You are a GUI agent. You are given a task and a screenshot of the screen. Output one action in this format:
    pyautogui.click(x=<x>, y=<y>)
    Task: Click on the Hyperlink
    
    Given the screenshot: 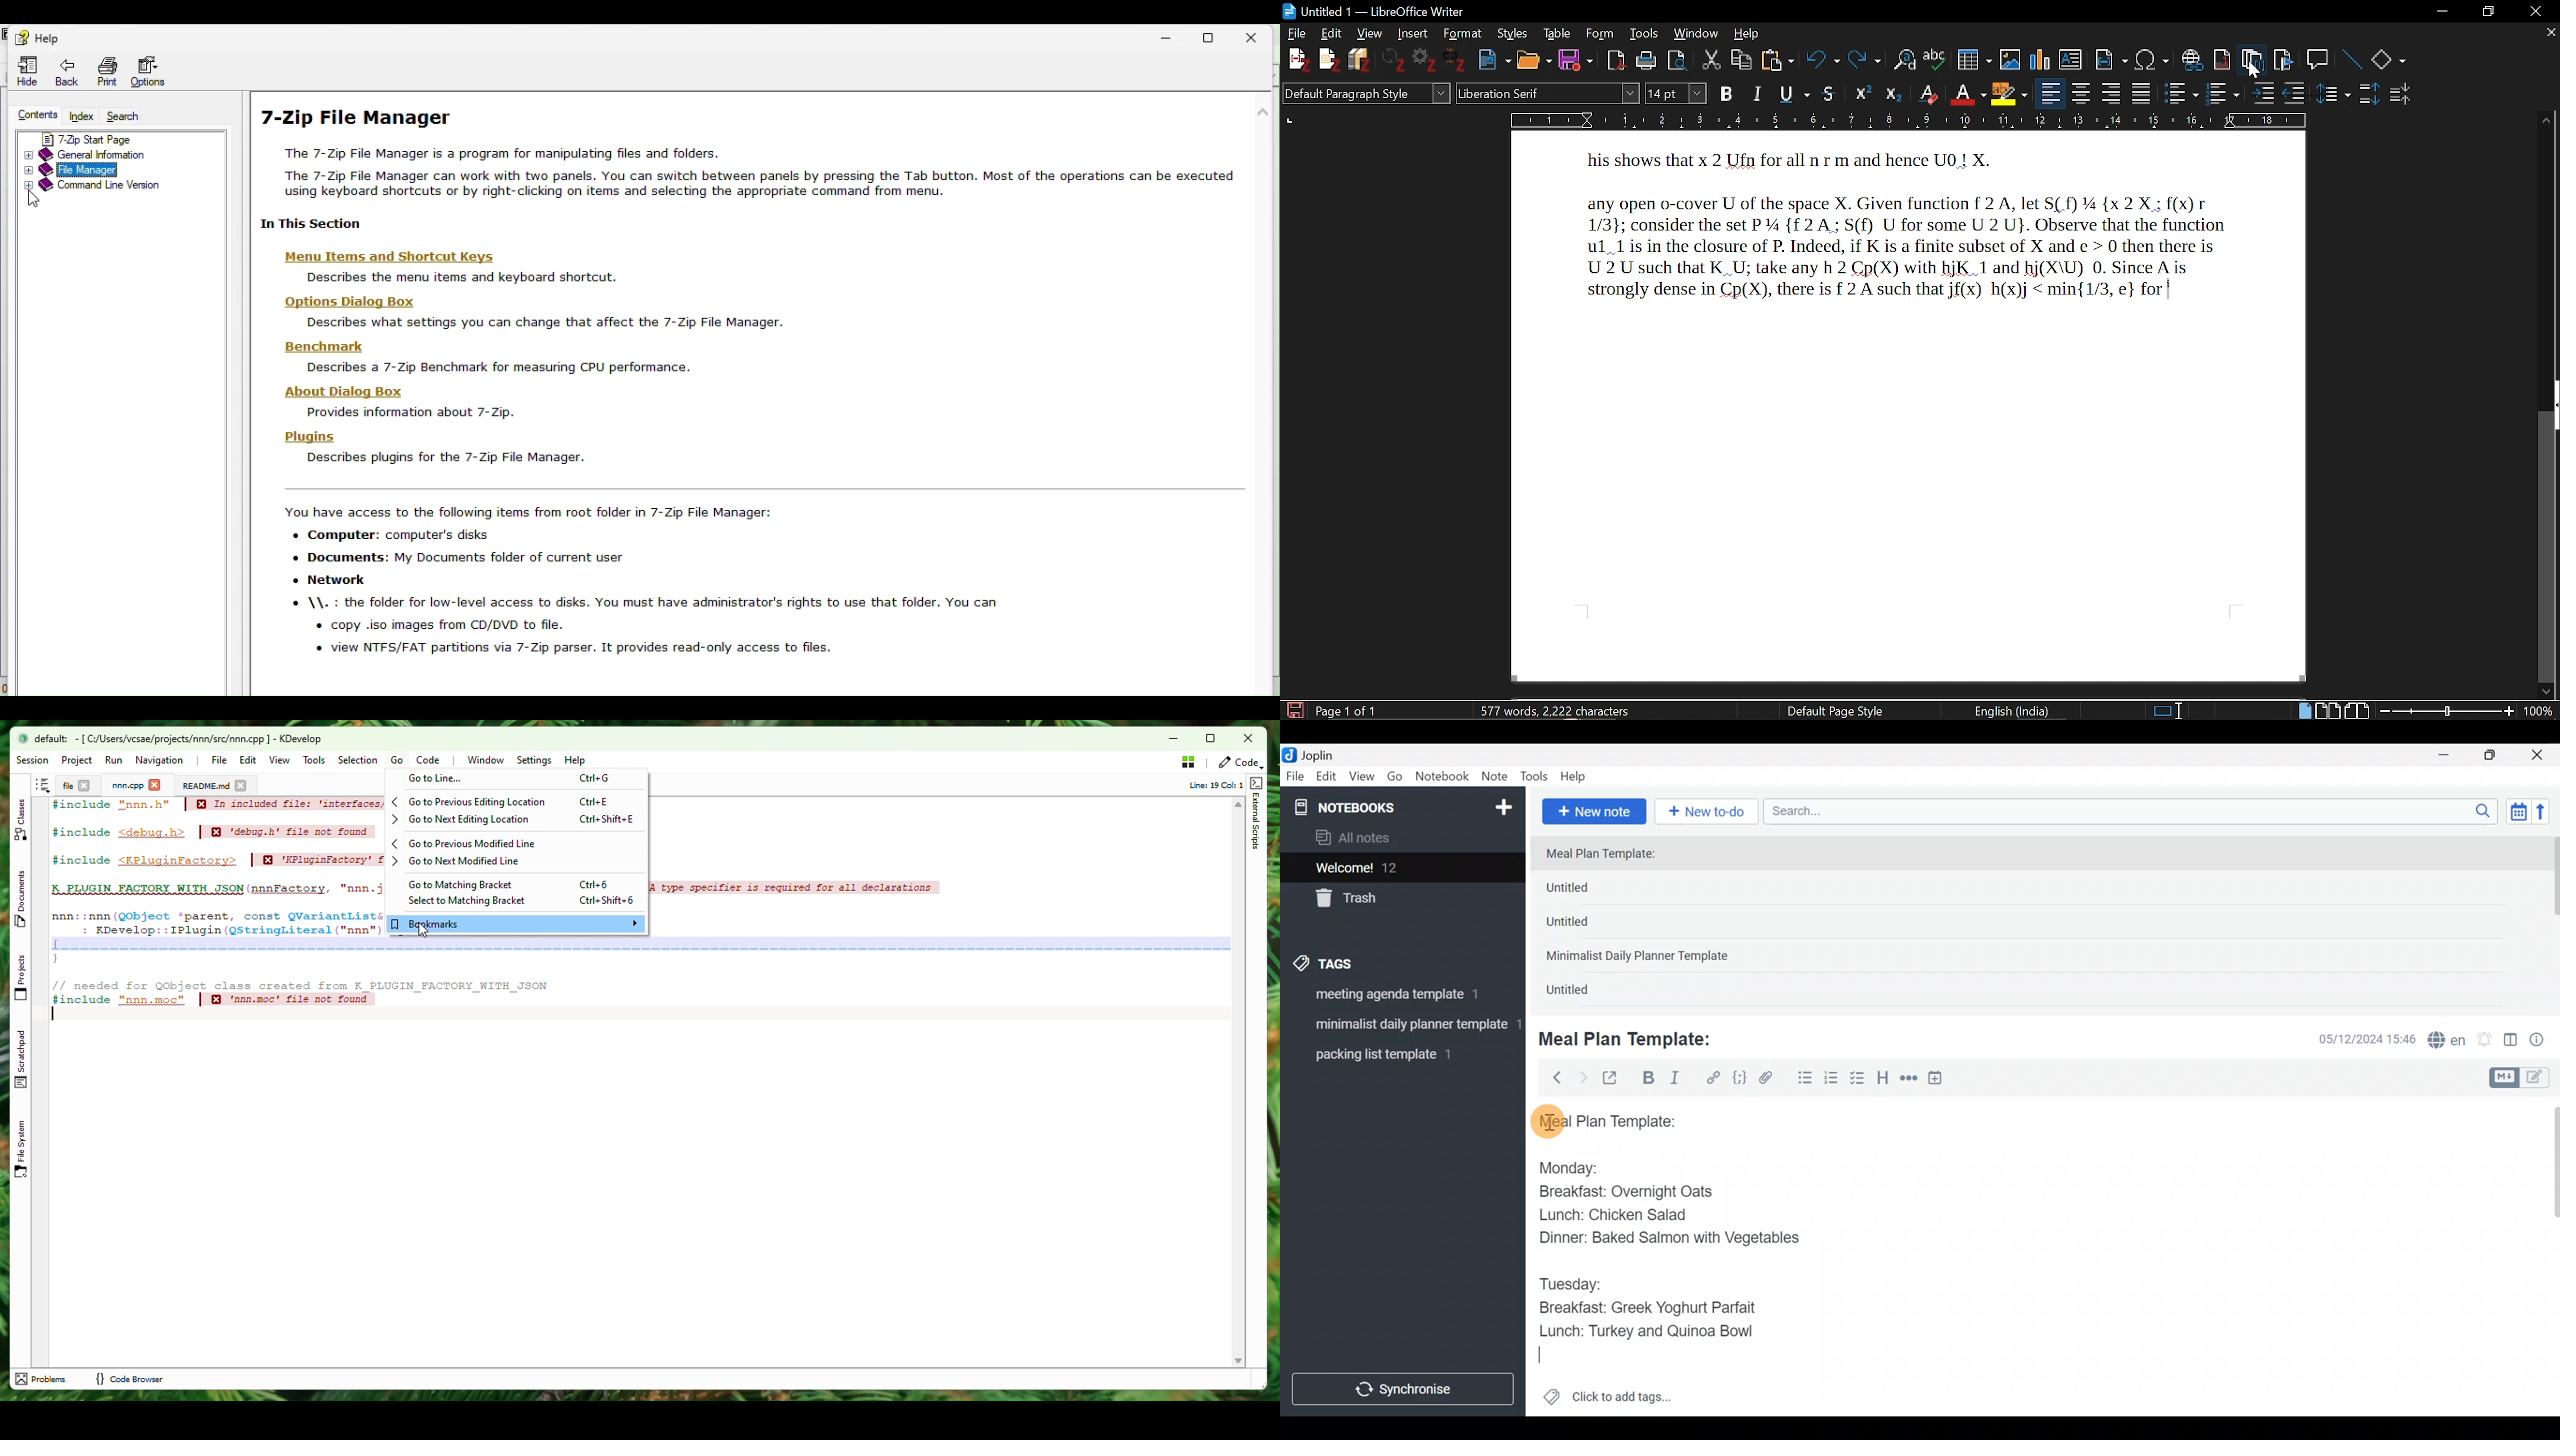 What is the action you would take?
    pyautogui.click(x=1713, y=1078)
    